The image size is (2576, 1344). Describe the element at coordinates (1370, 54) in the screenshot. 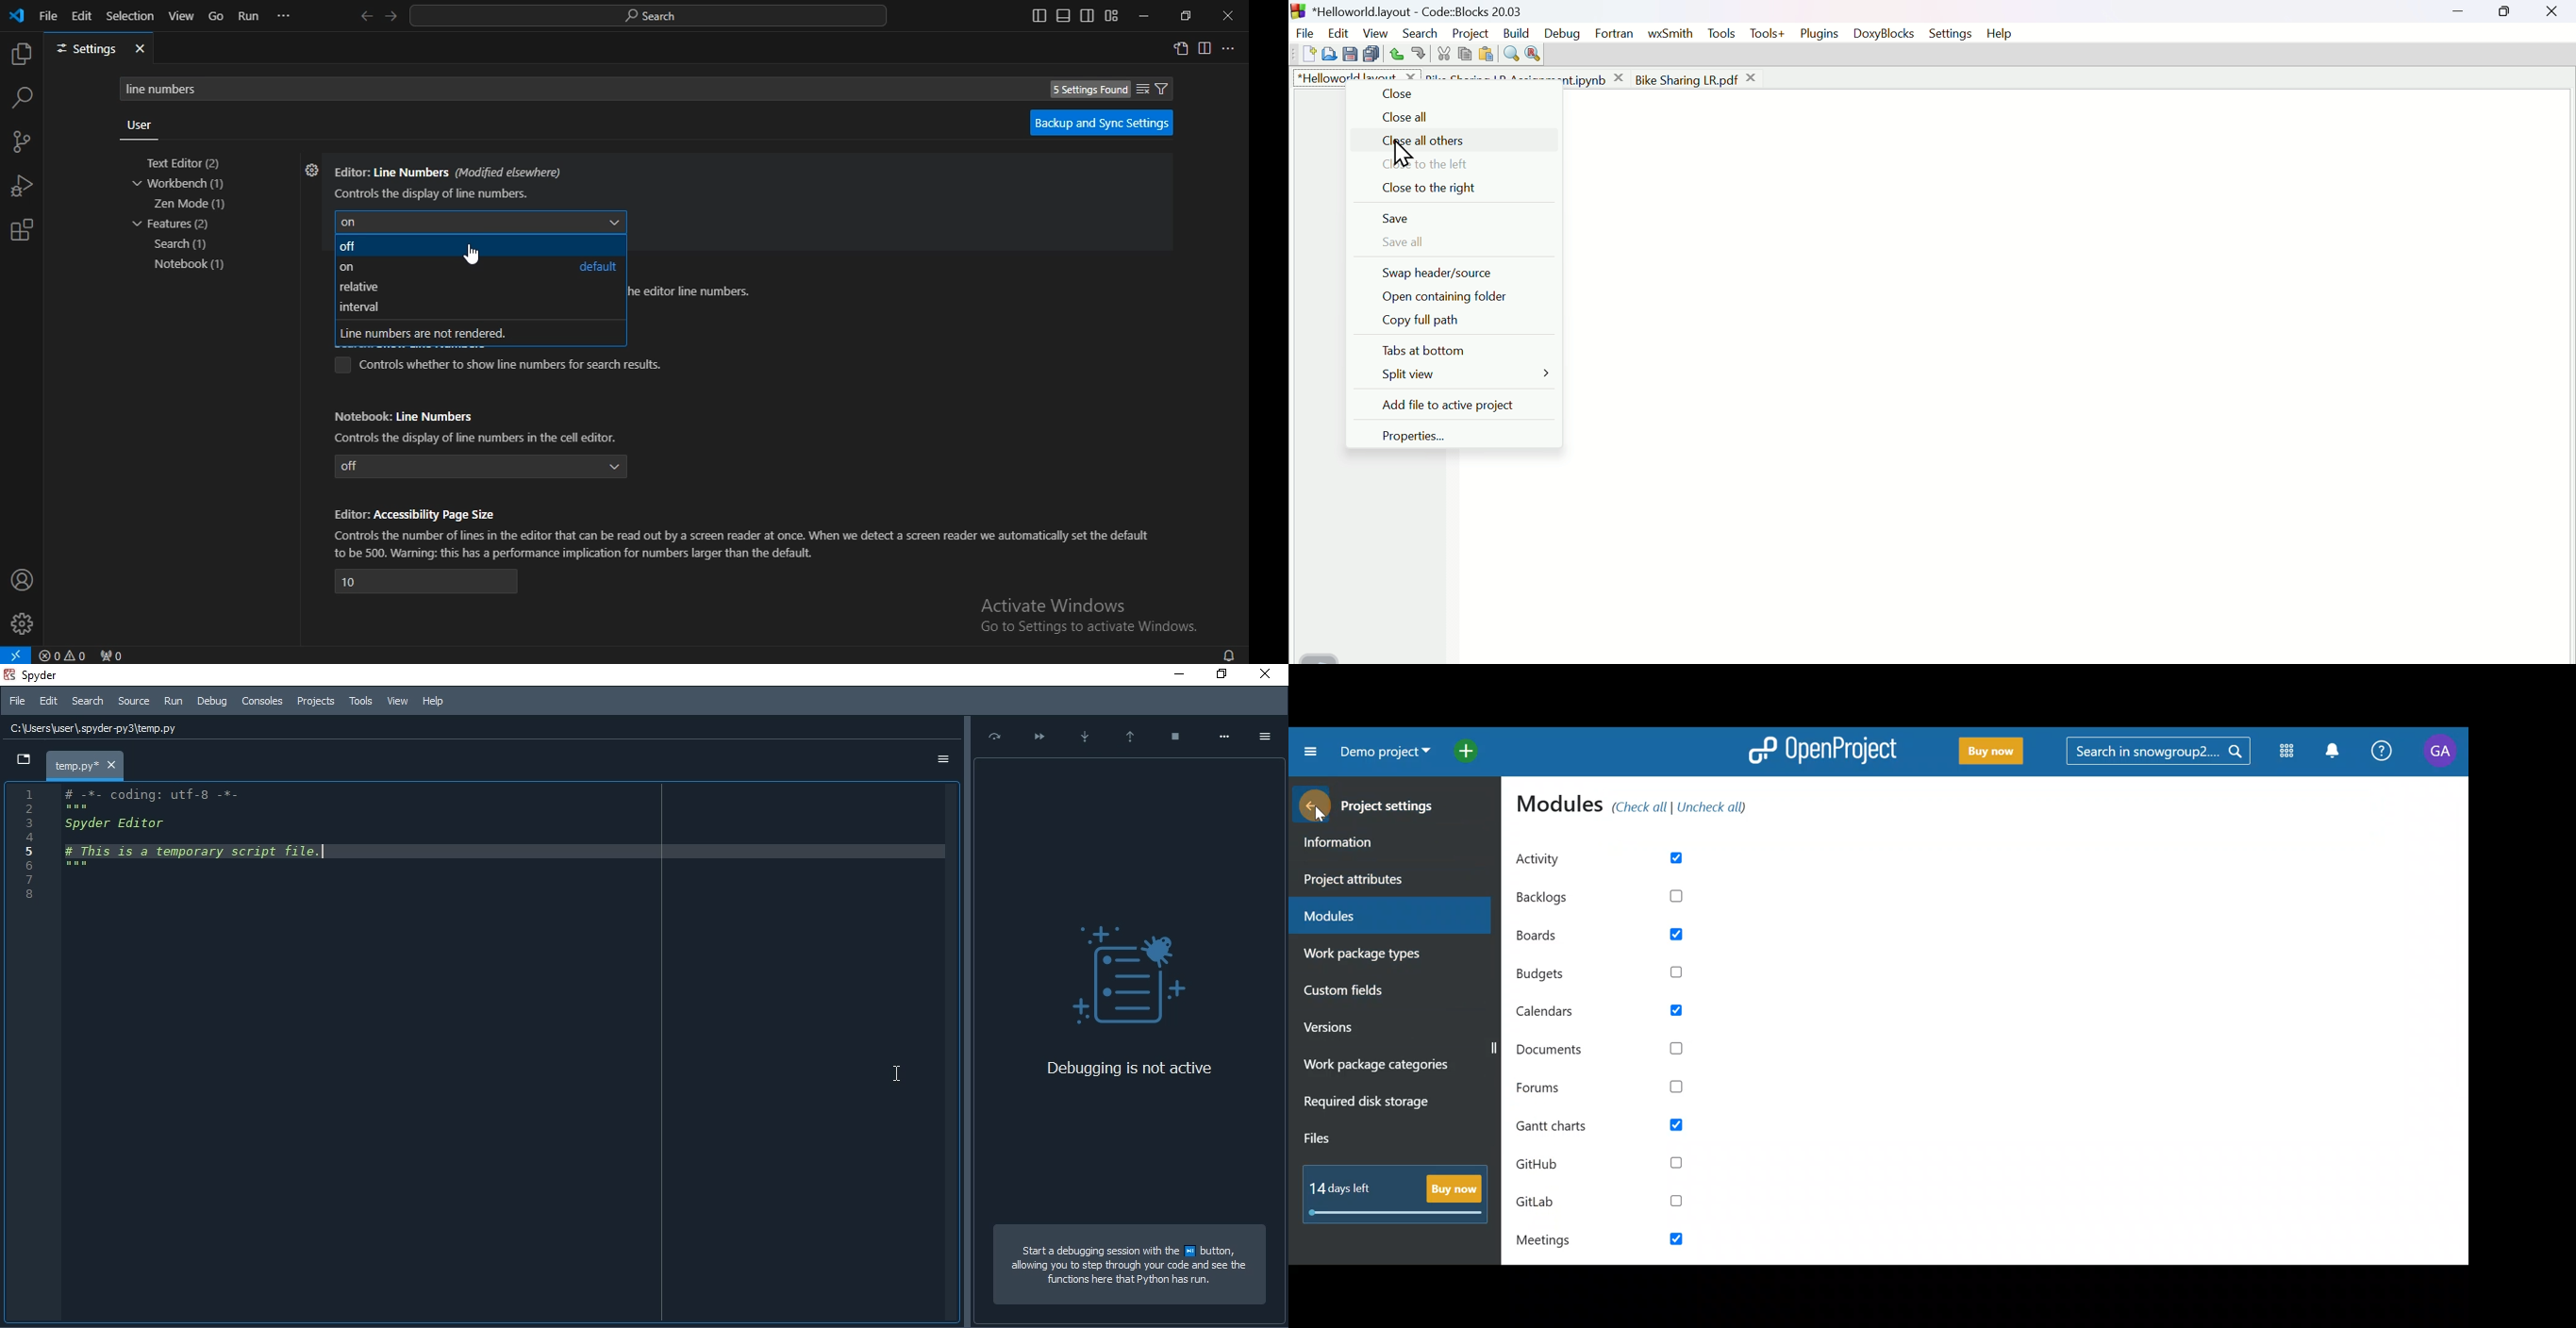

I see `Save all` at that location.